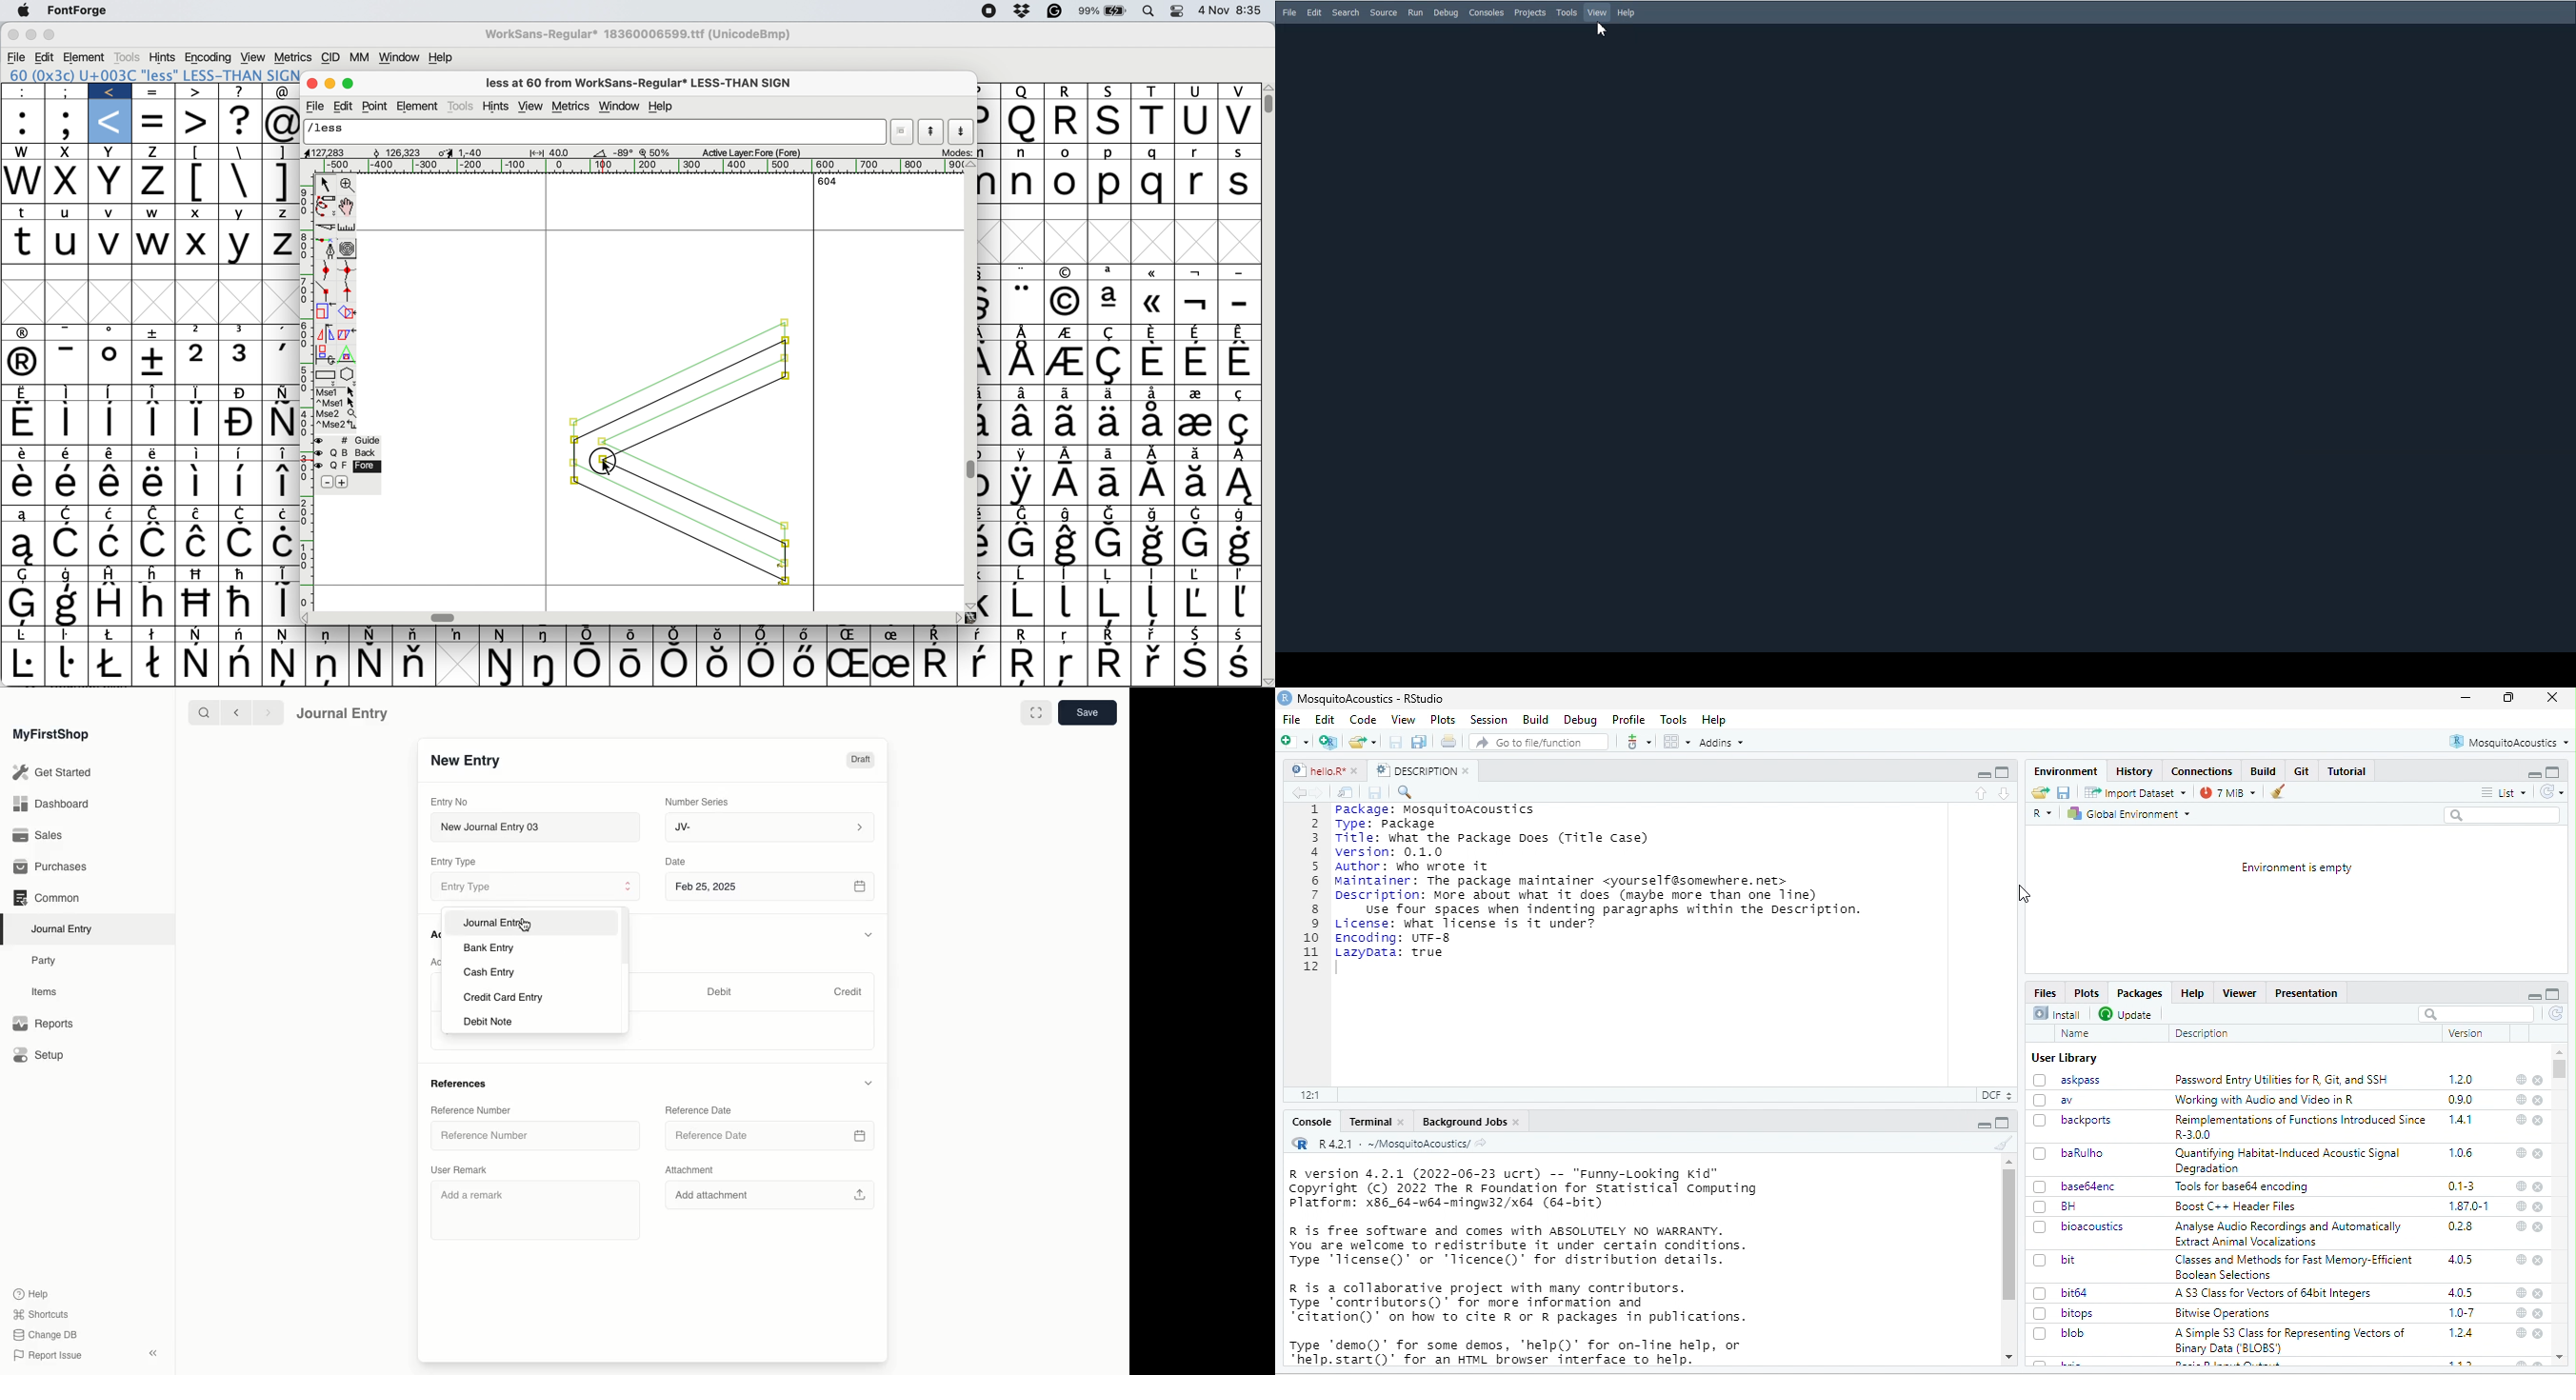 This screenshot has width=2576, height=1400. Describe the element at coordinates (2283, 1080) in the screenshot. I see `Password Entry Utilities for R. Git. and SSH` at that location.